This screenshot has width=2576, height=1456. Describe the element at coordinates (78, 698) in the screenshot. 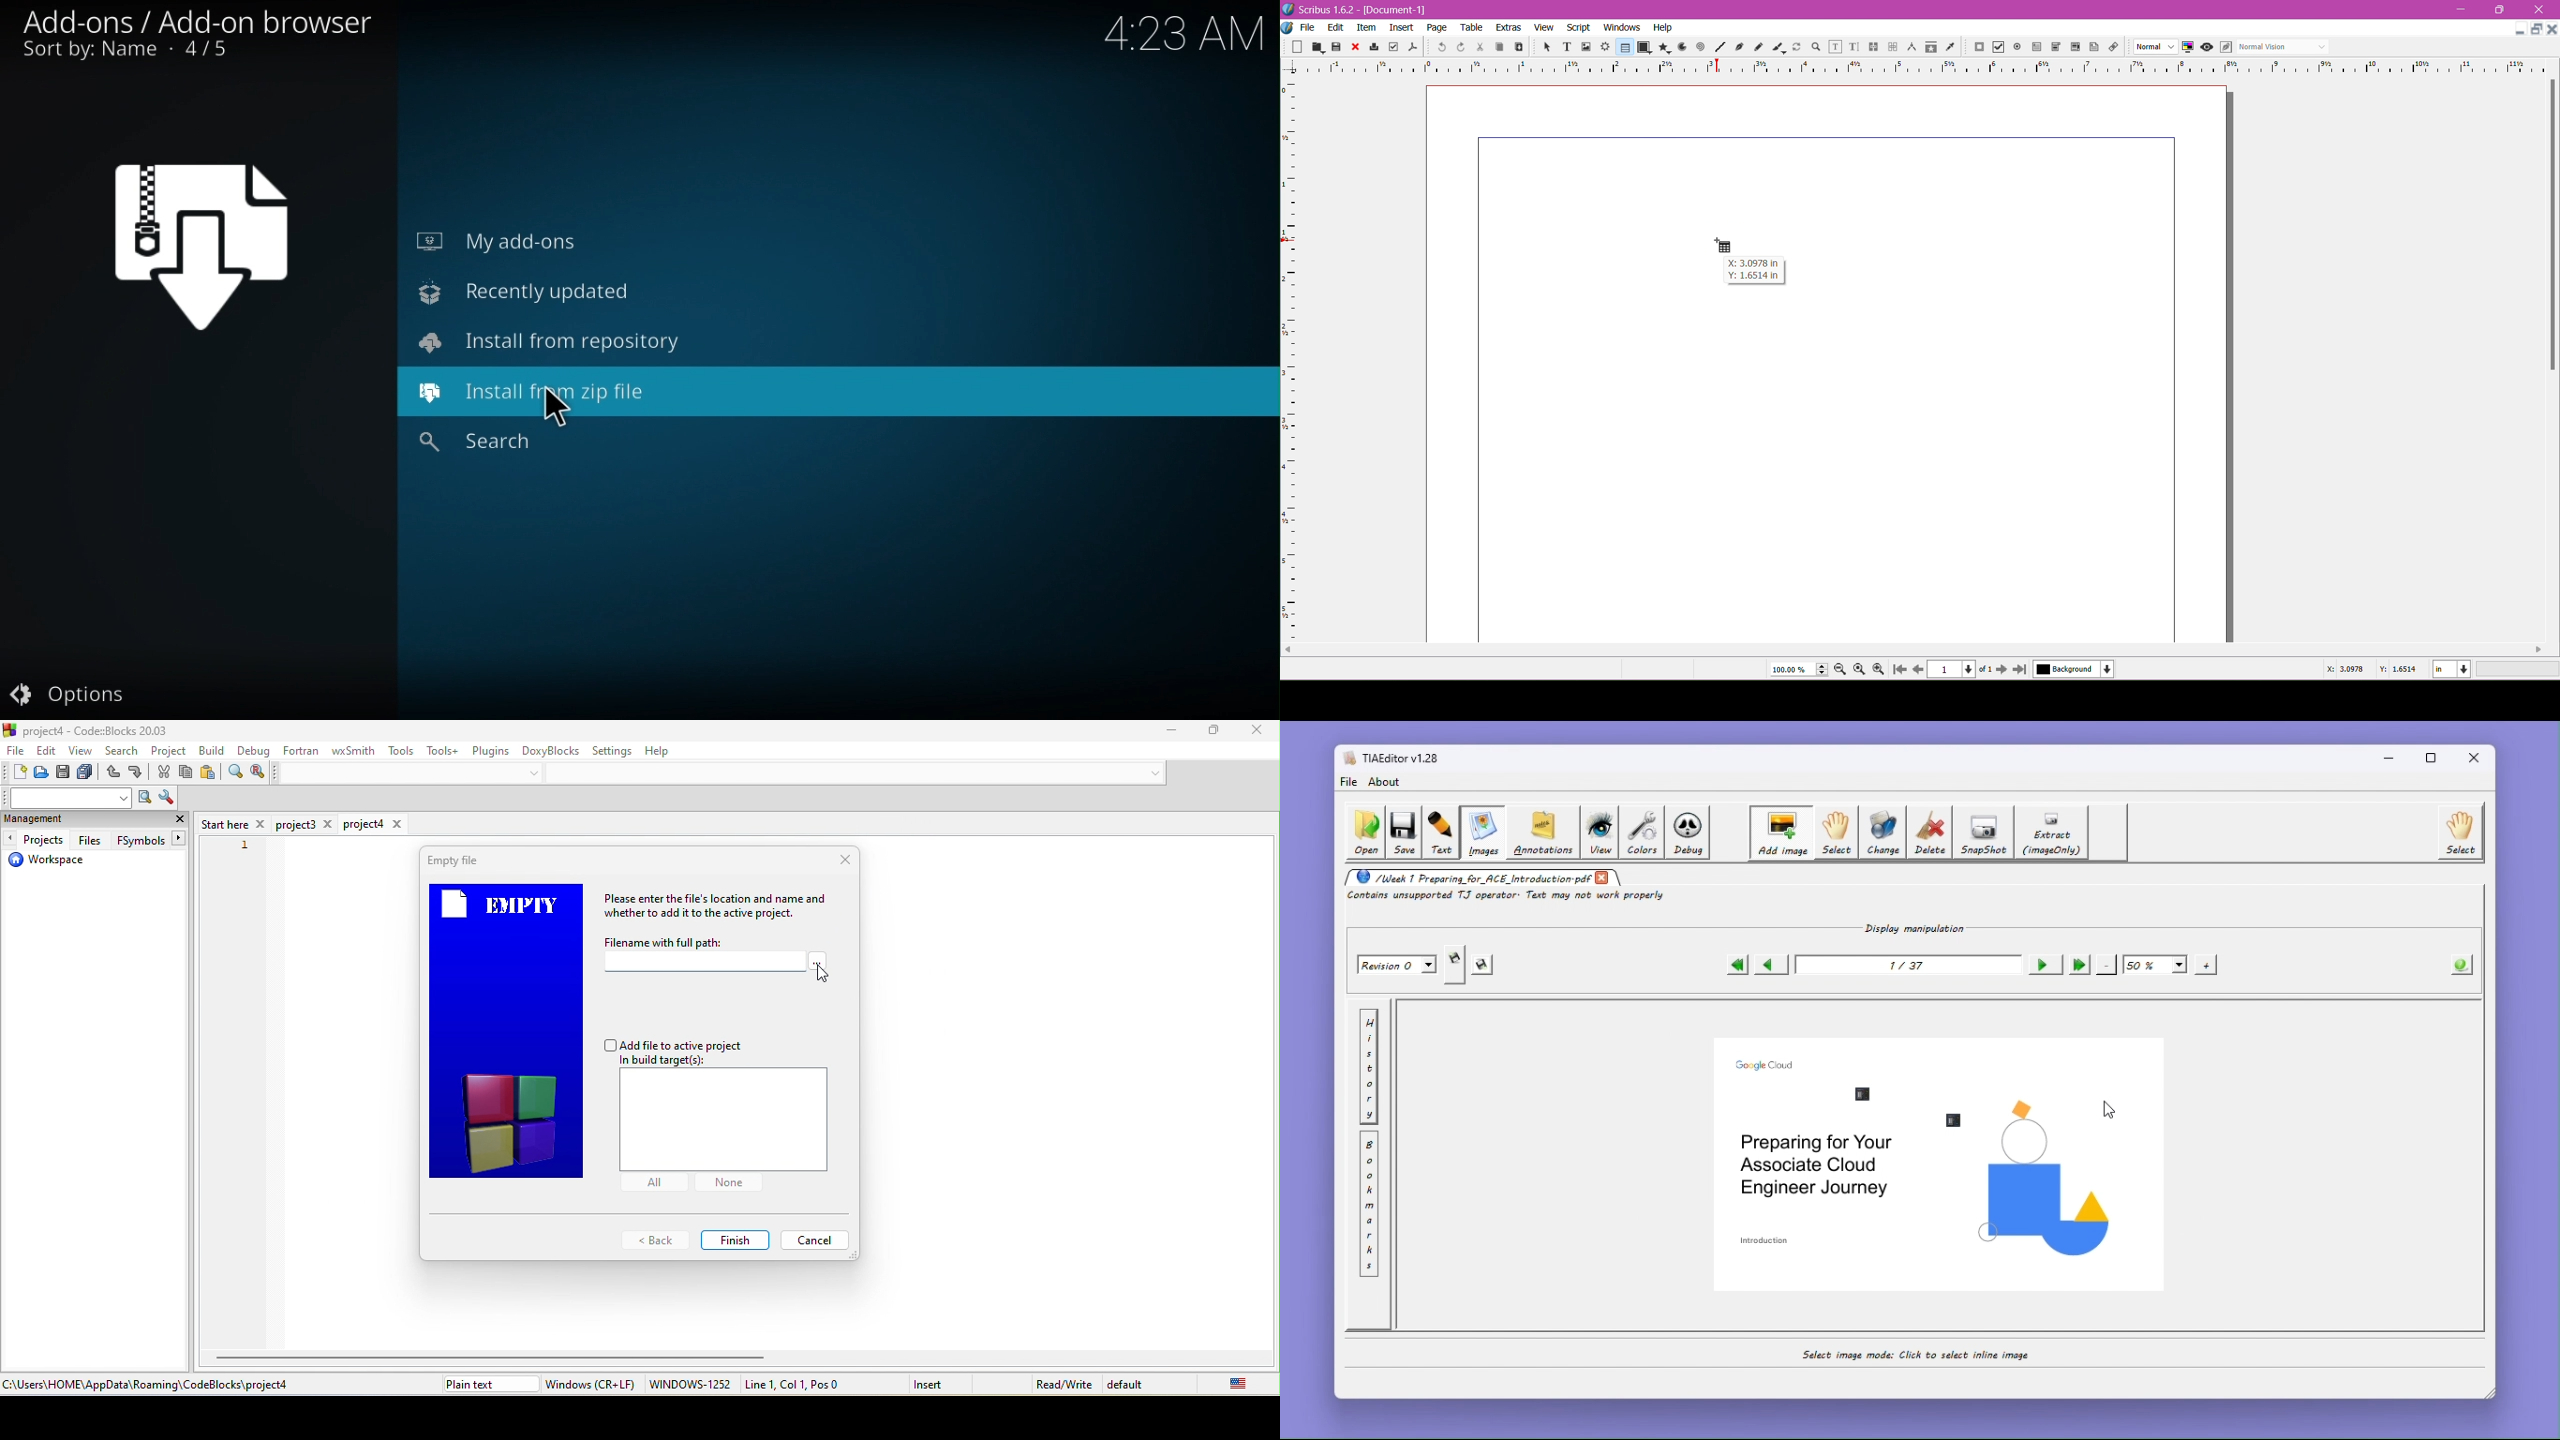

I see `Options` at that location.